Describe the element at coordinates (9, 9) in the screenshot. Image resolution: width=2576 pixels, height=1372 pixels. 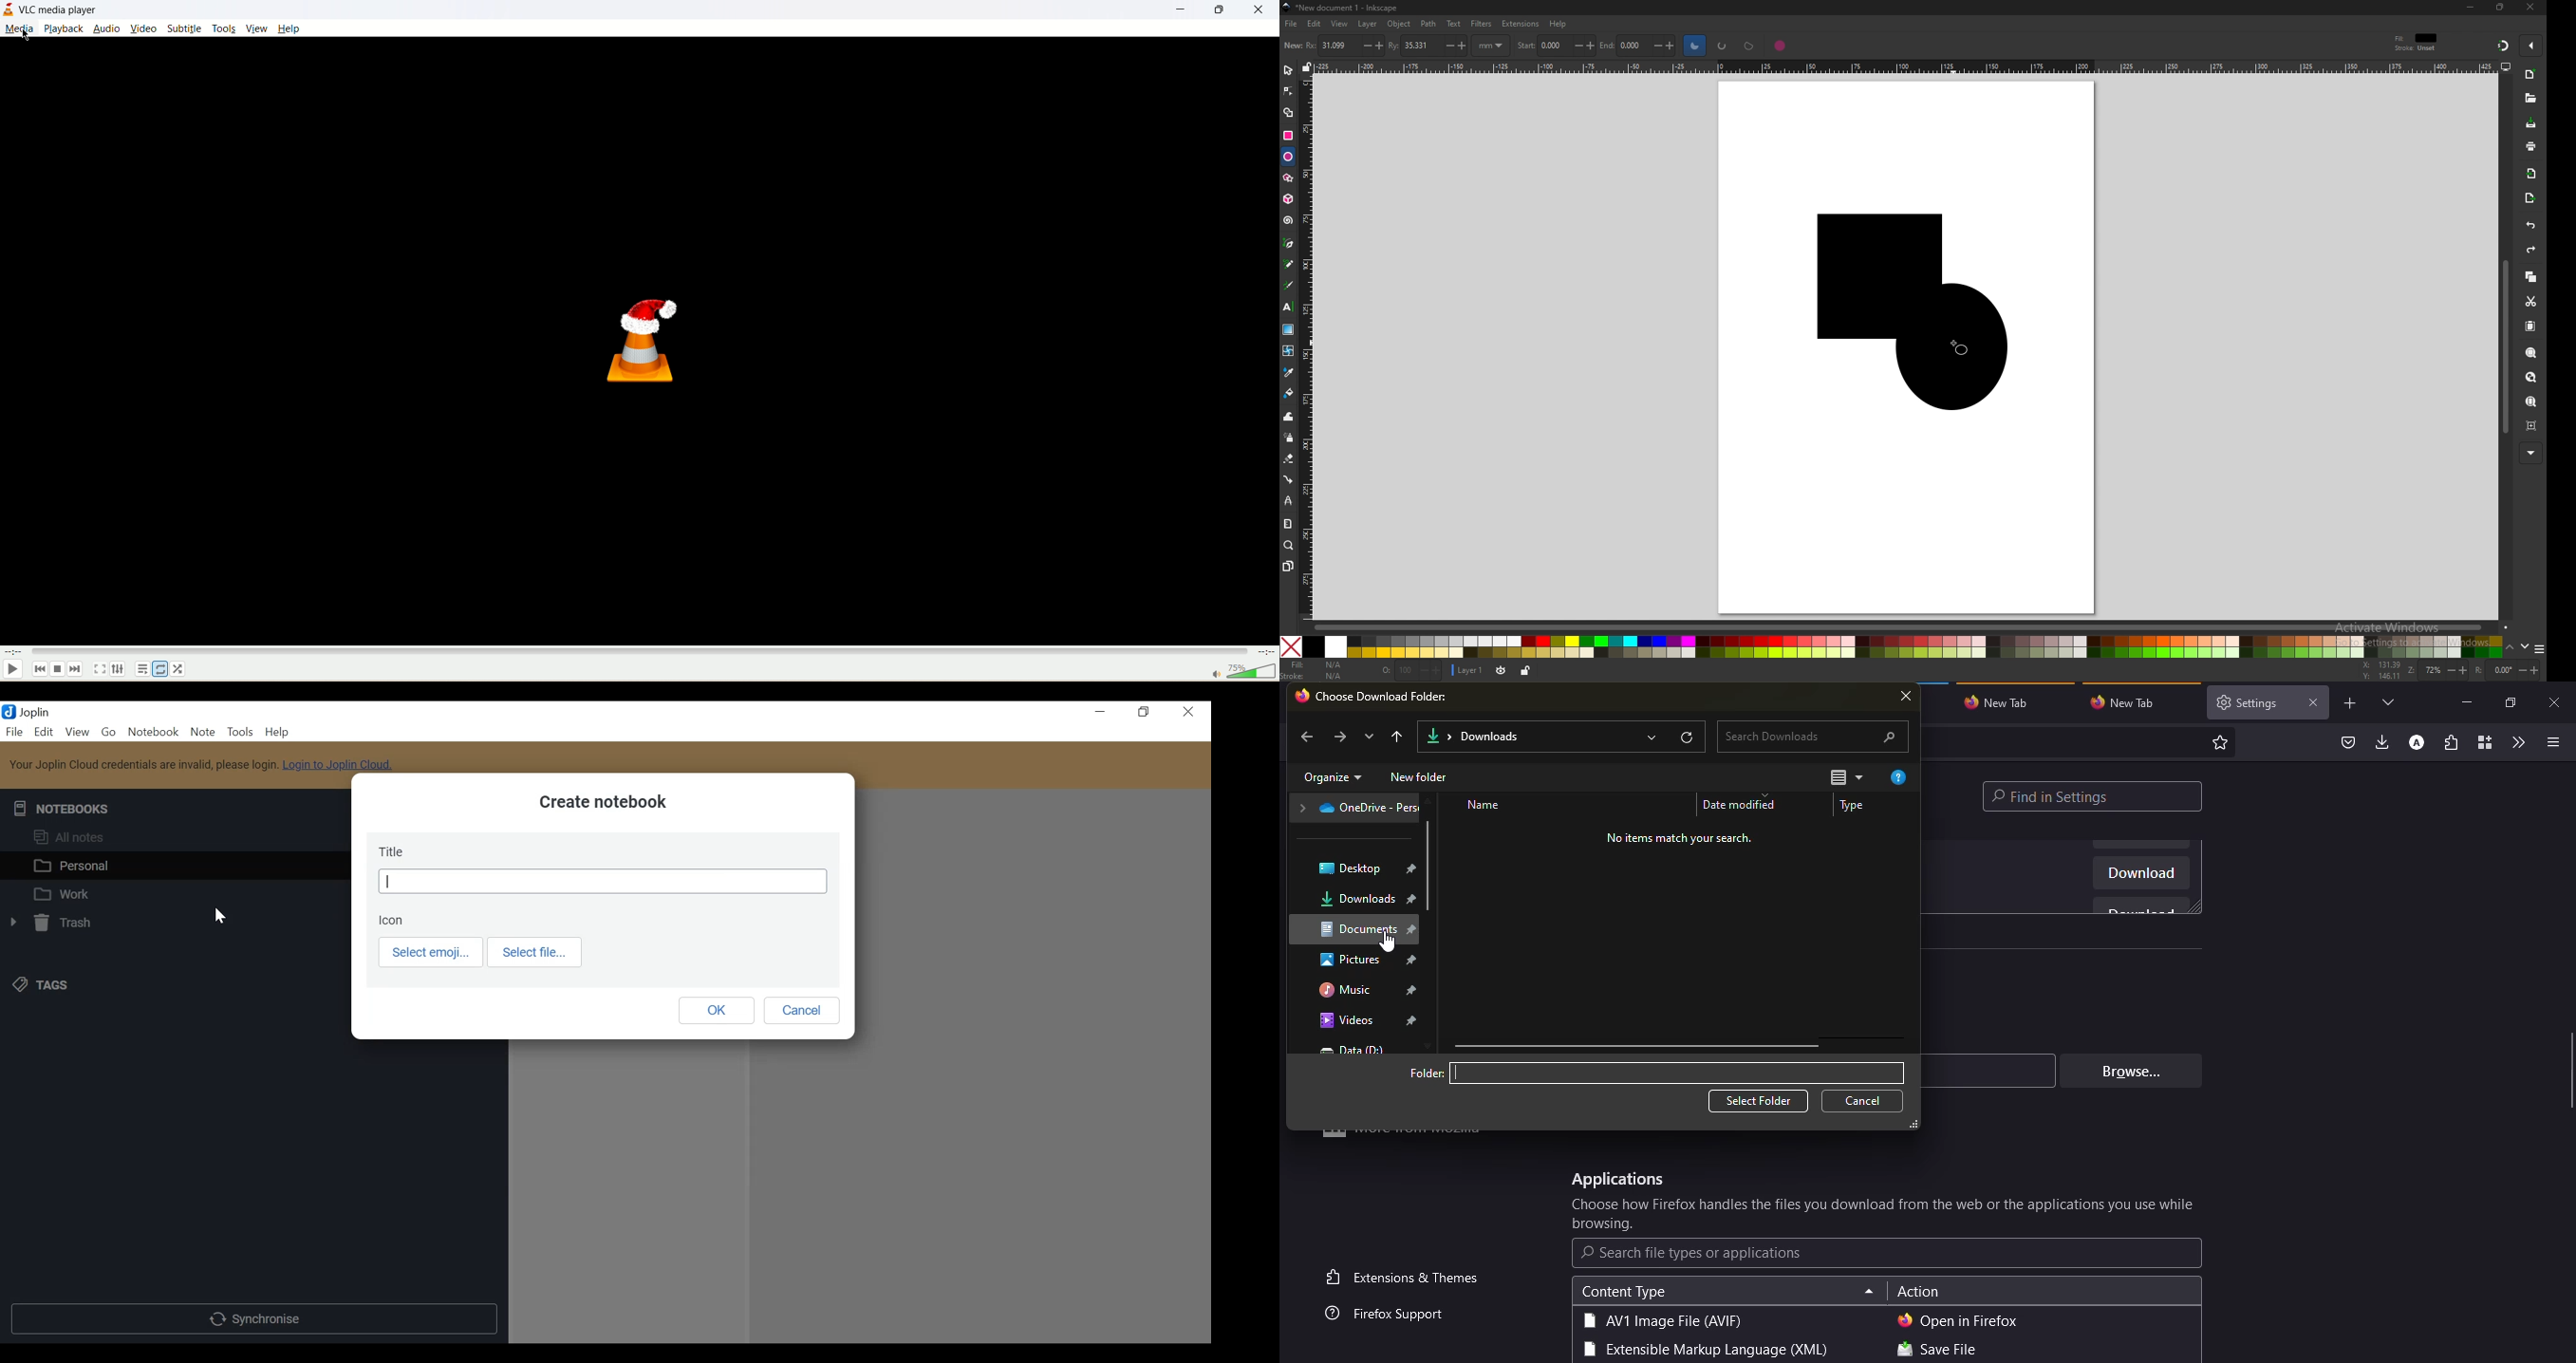
I see `logo` at that location.